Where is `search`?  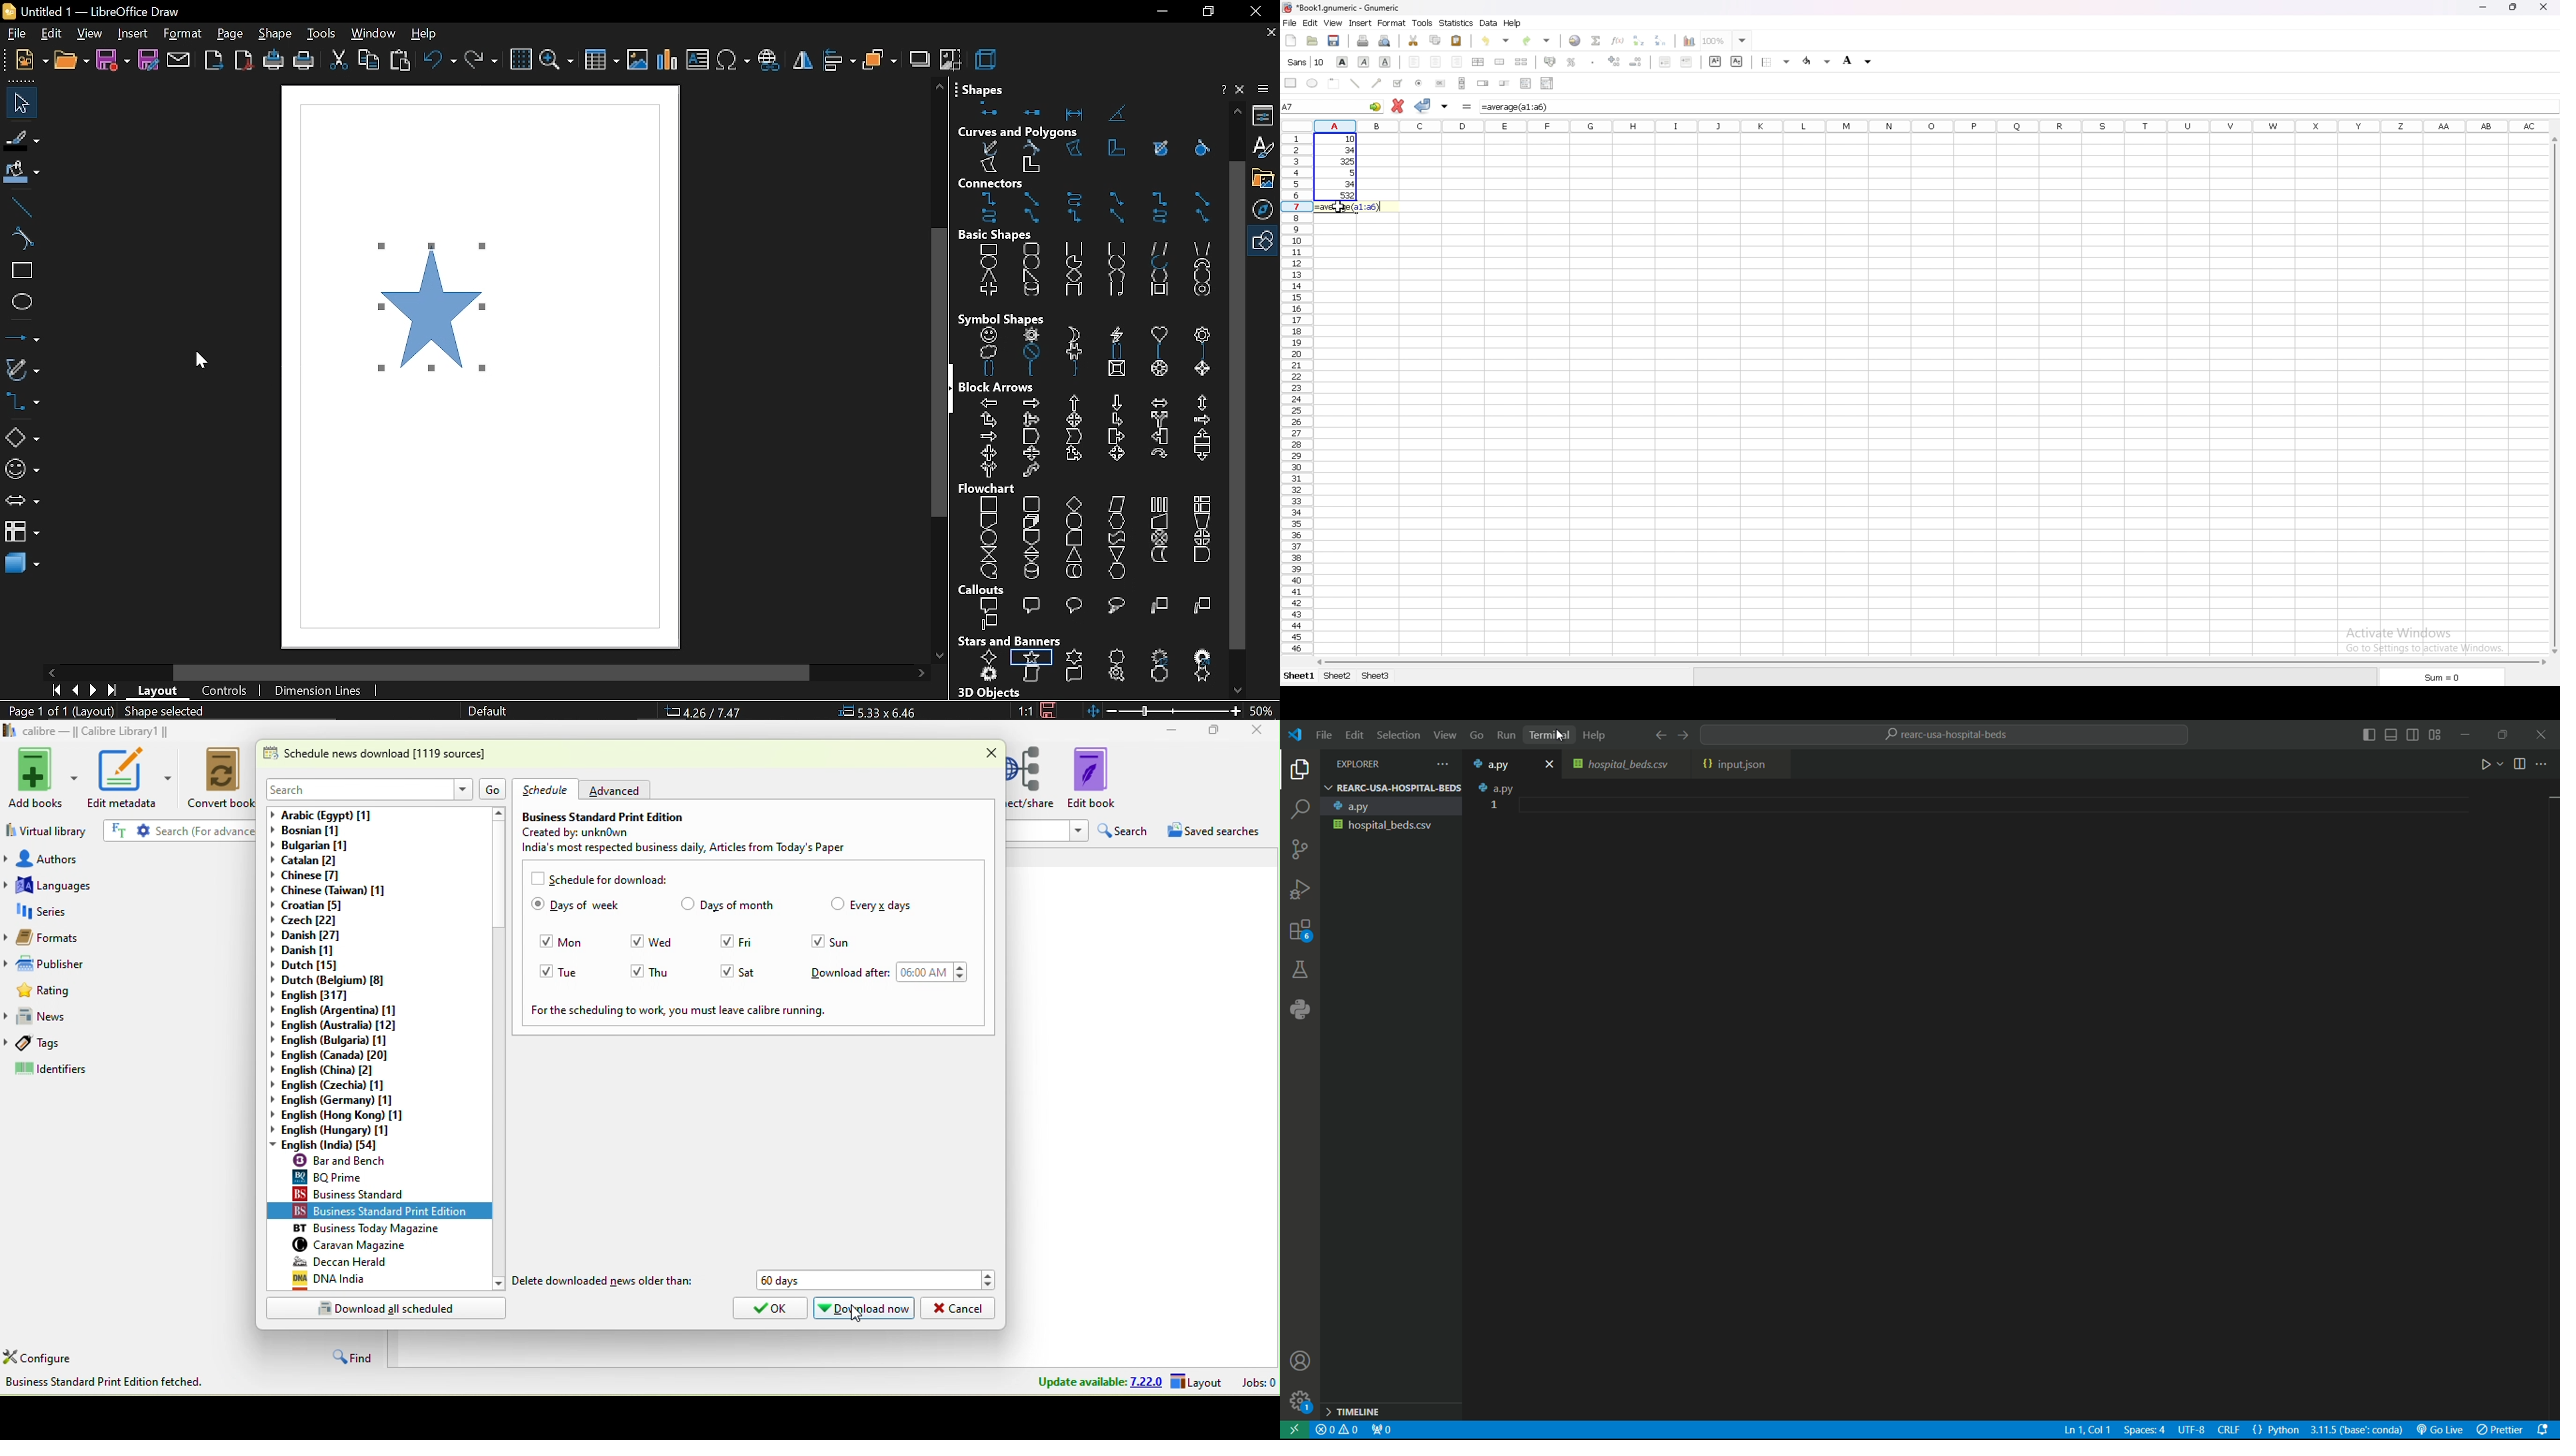 search is located at coordinates (354, 788).